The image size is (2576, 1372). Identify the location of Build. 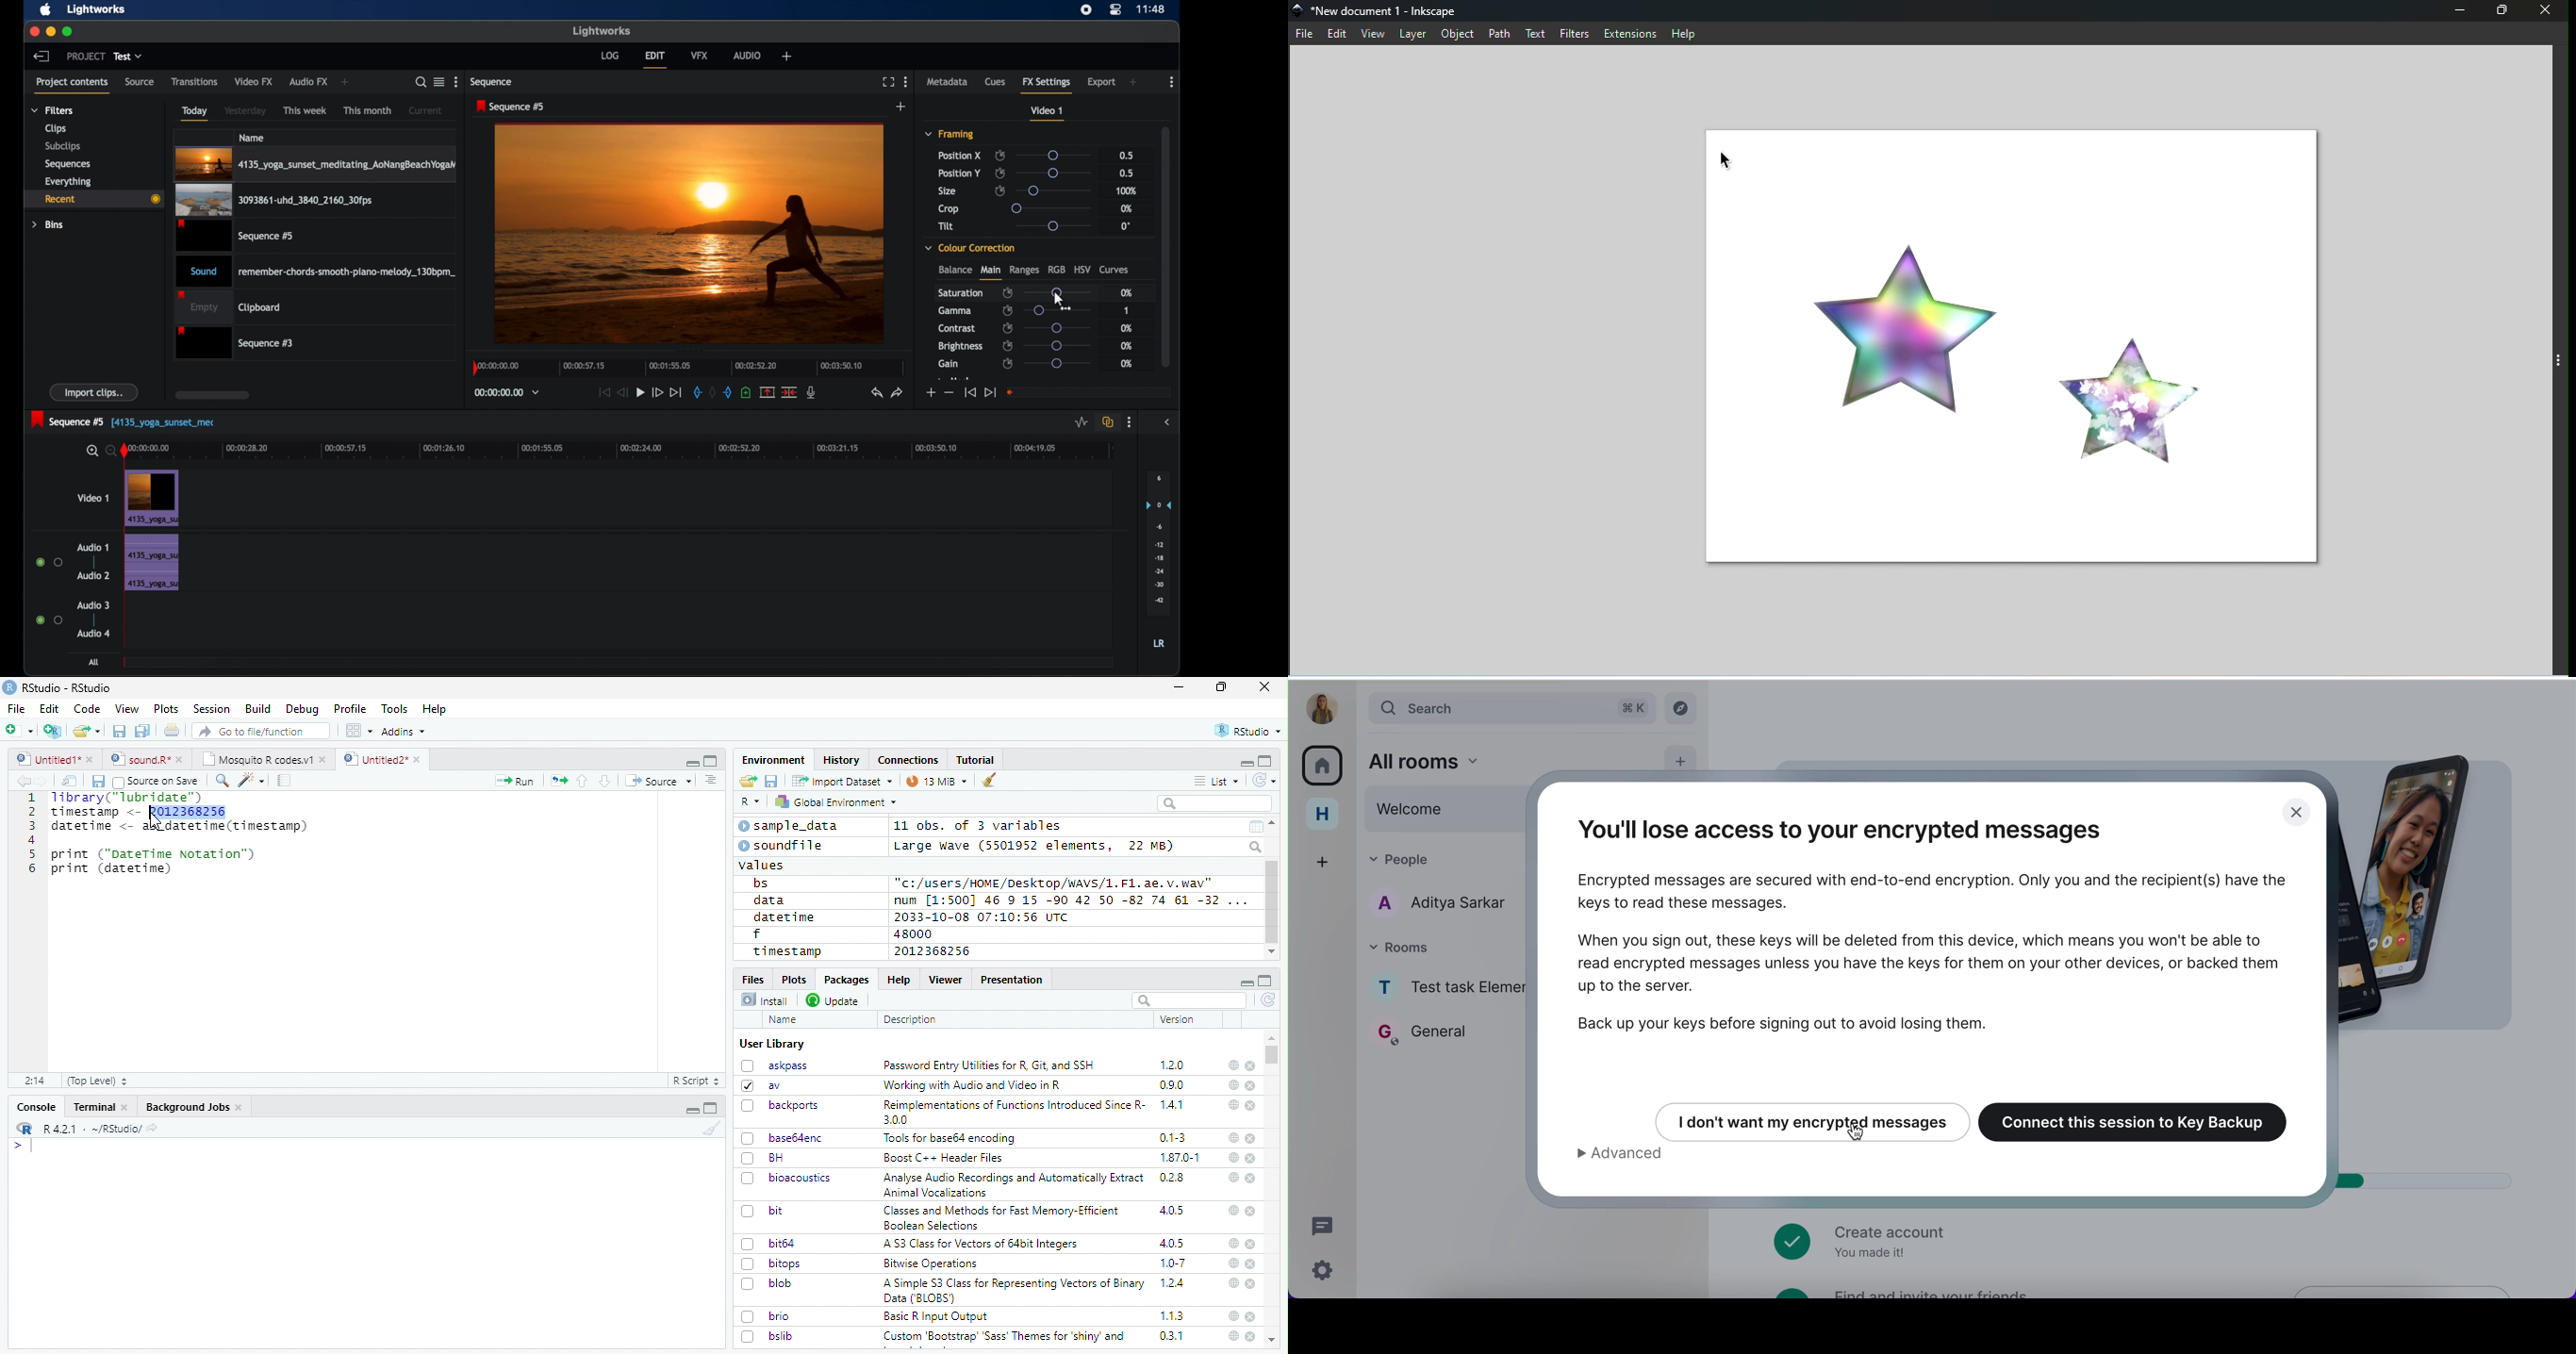
(257, 709).